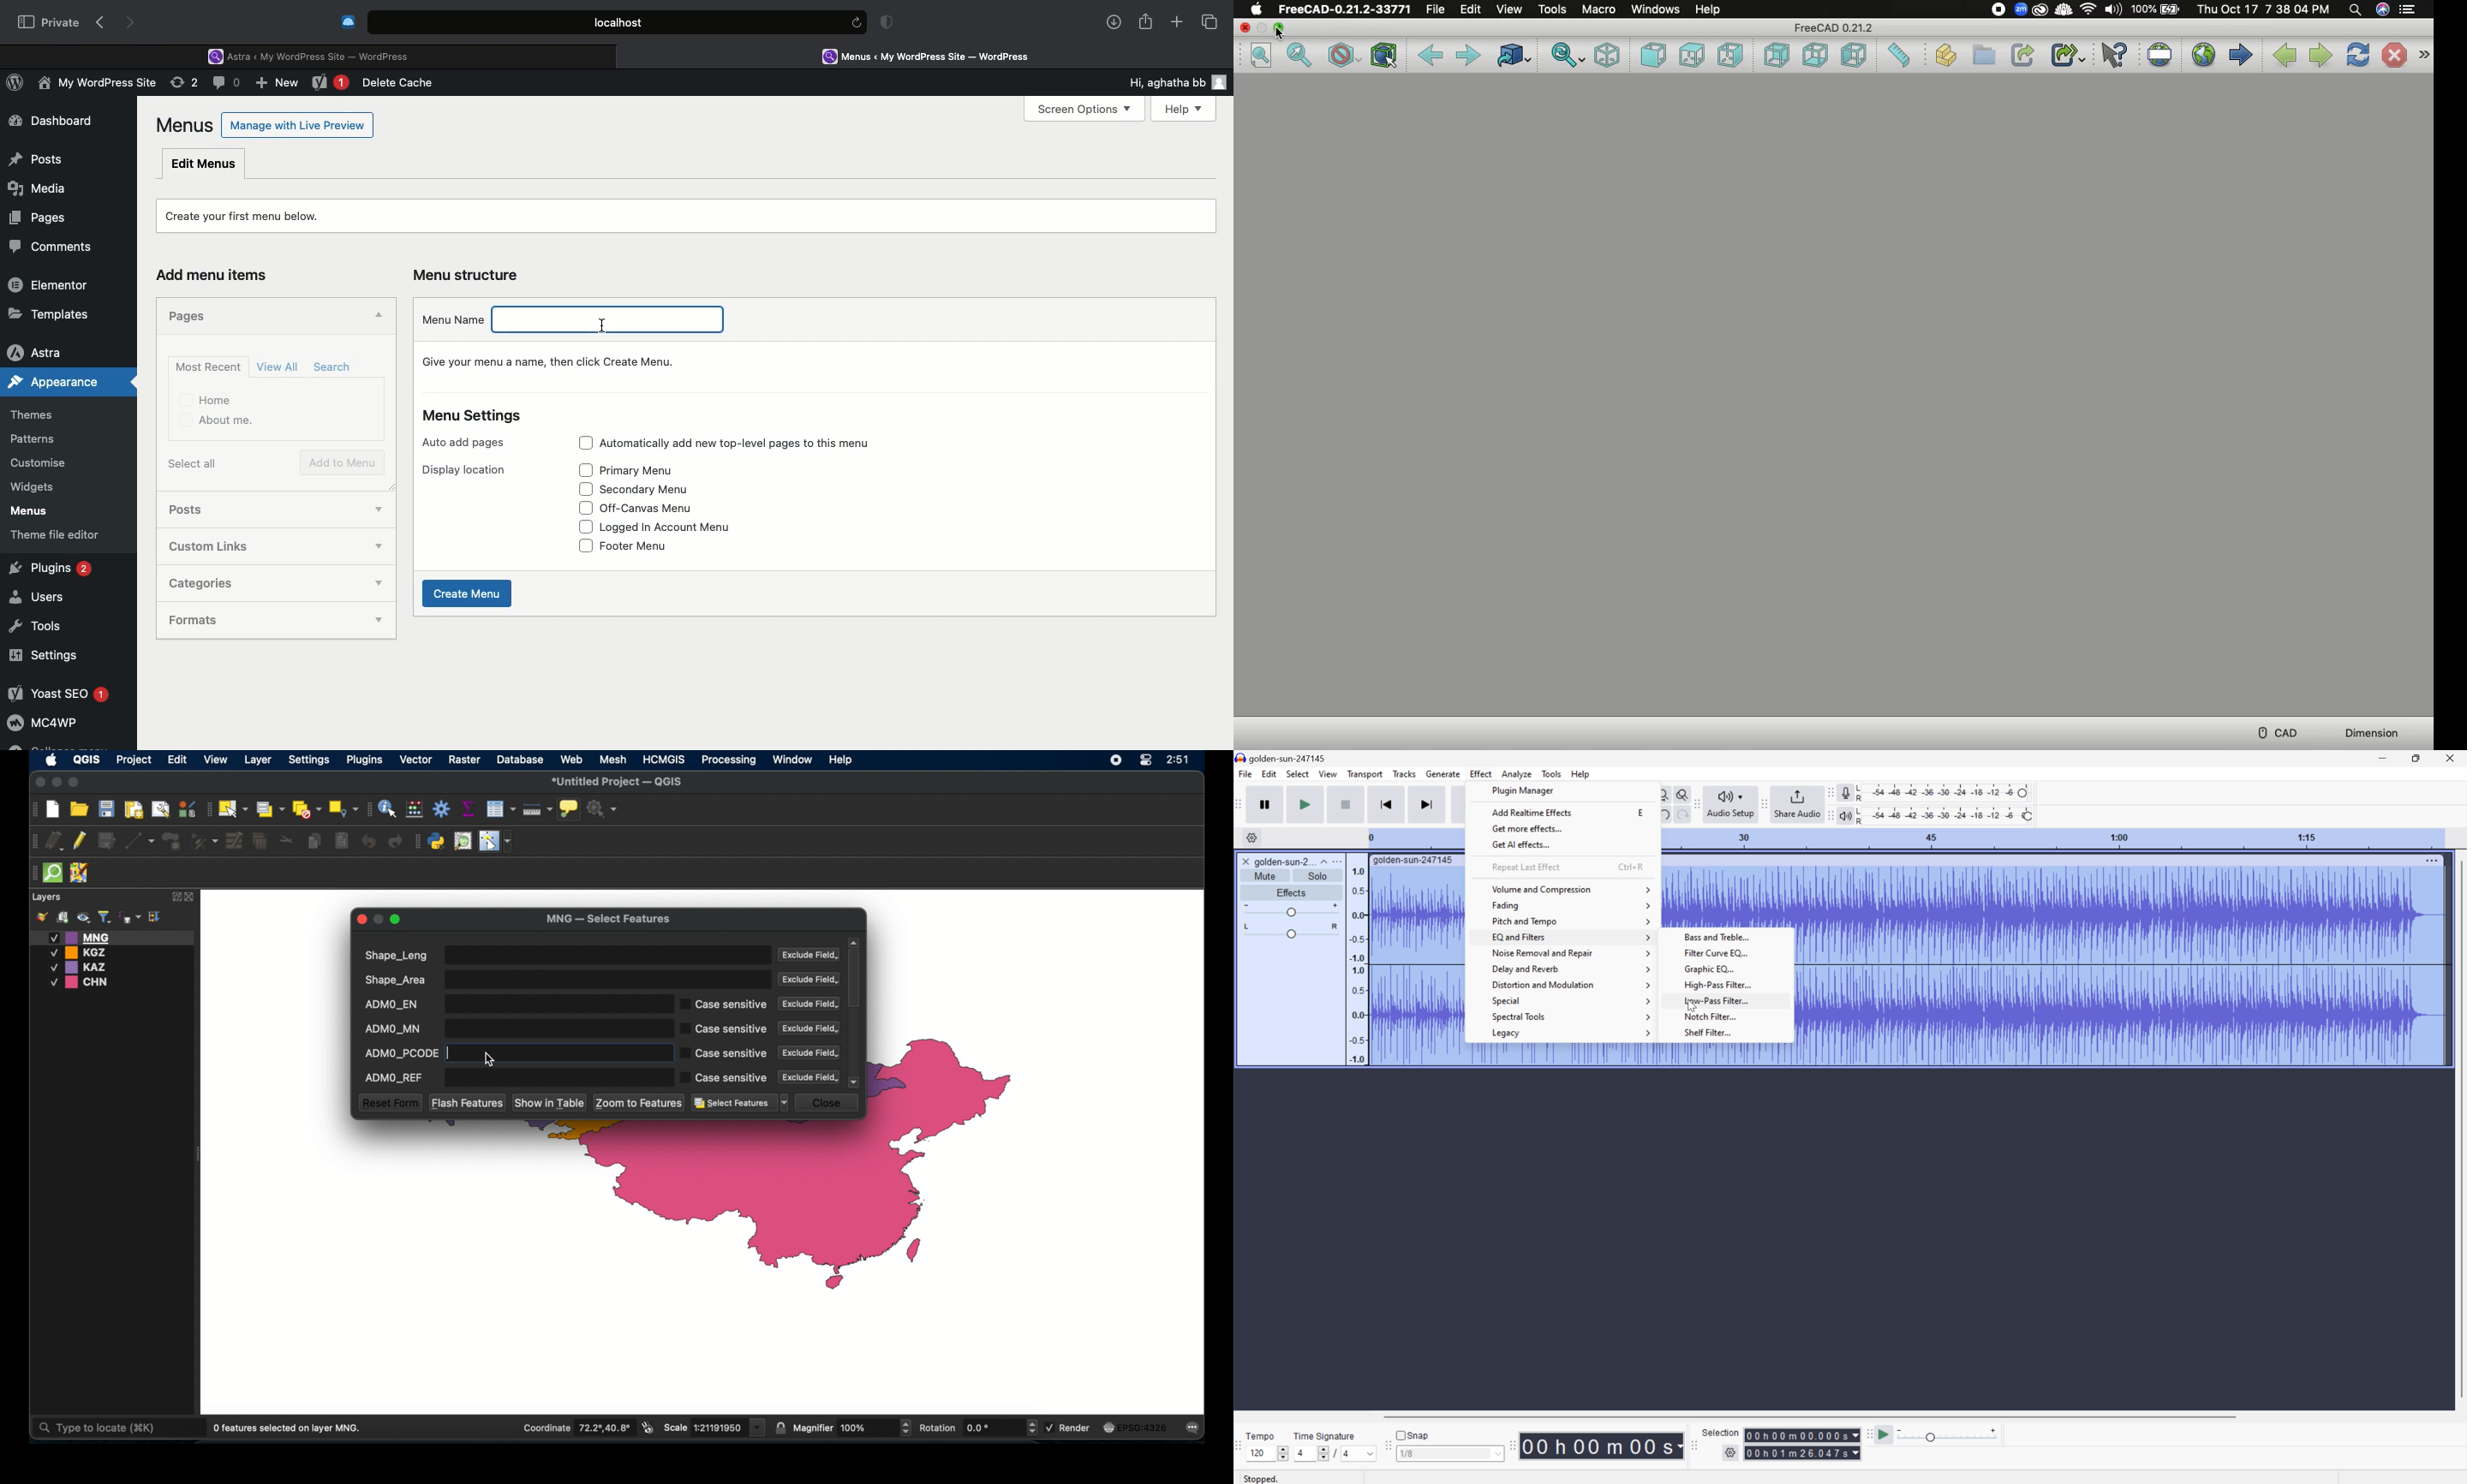 The image size is (2492, 1484). I want to click on Playback level: 100%, so click(1943, 815).